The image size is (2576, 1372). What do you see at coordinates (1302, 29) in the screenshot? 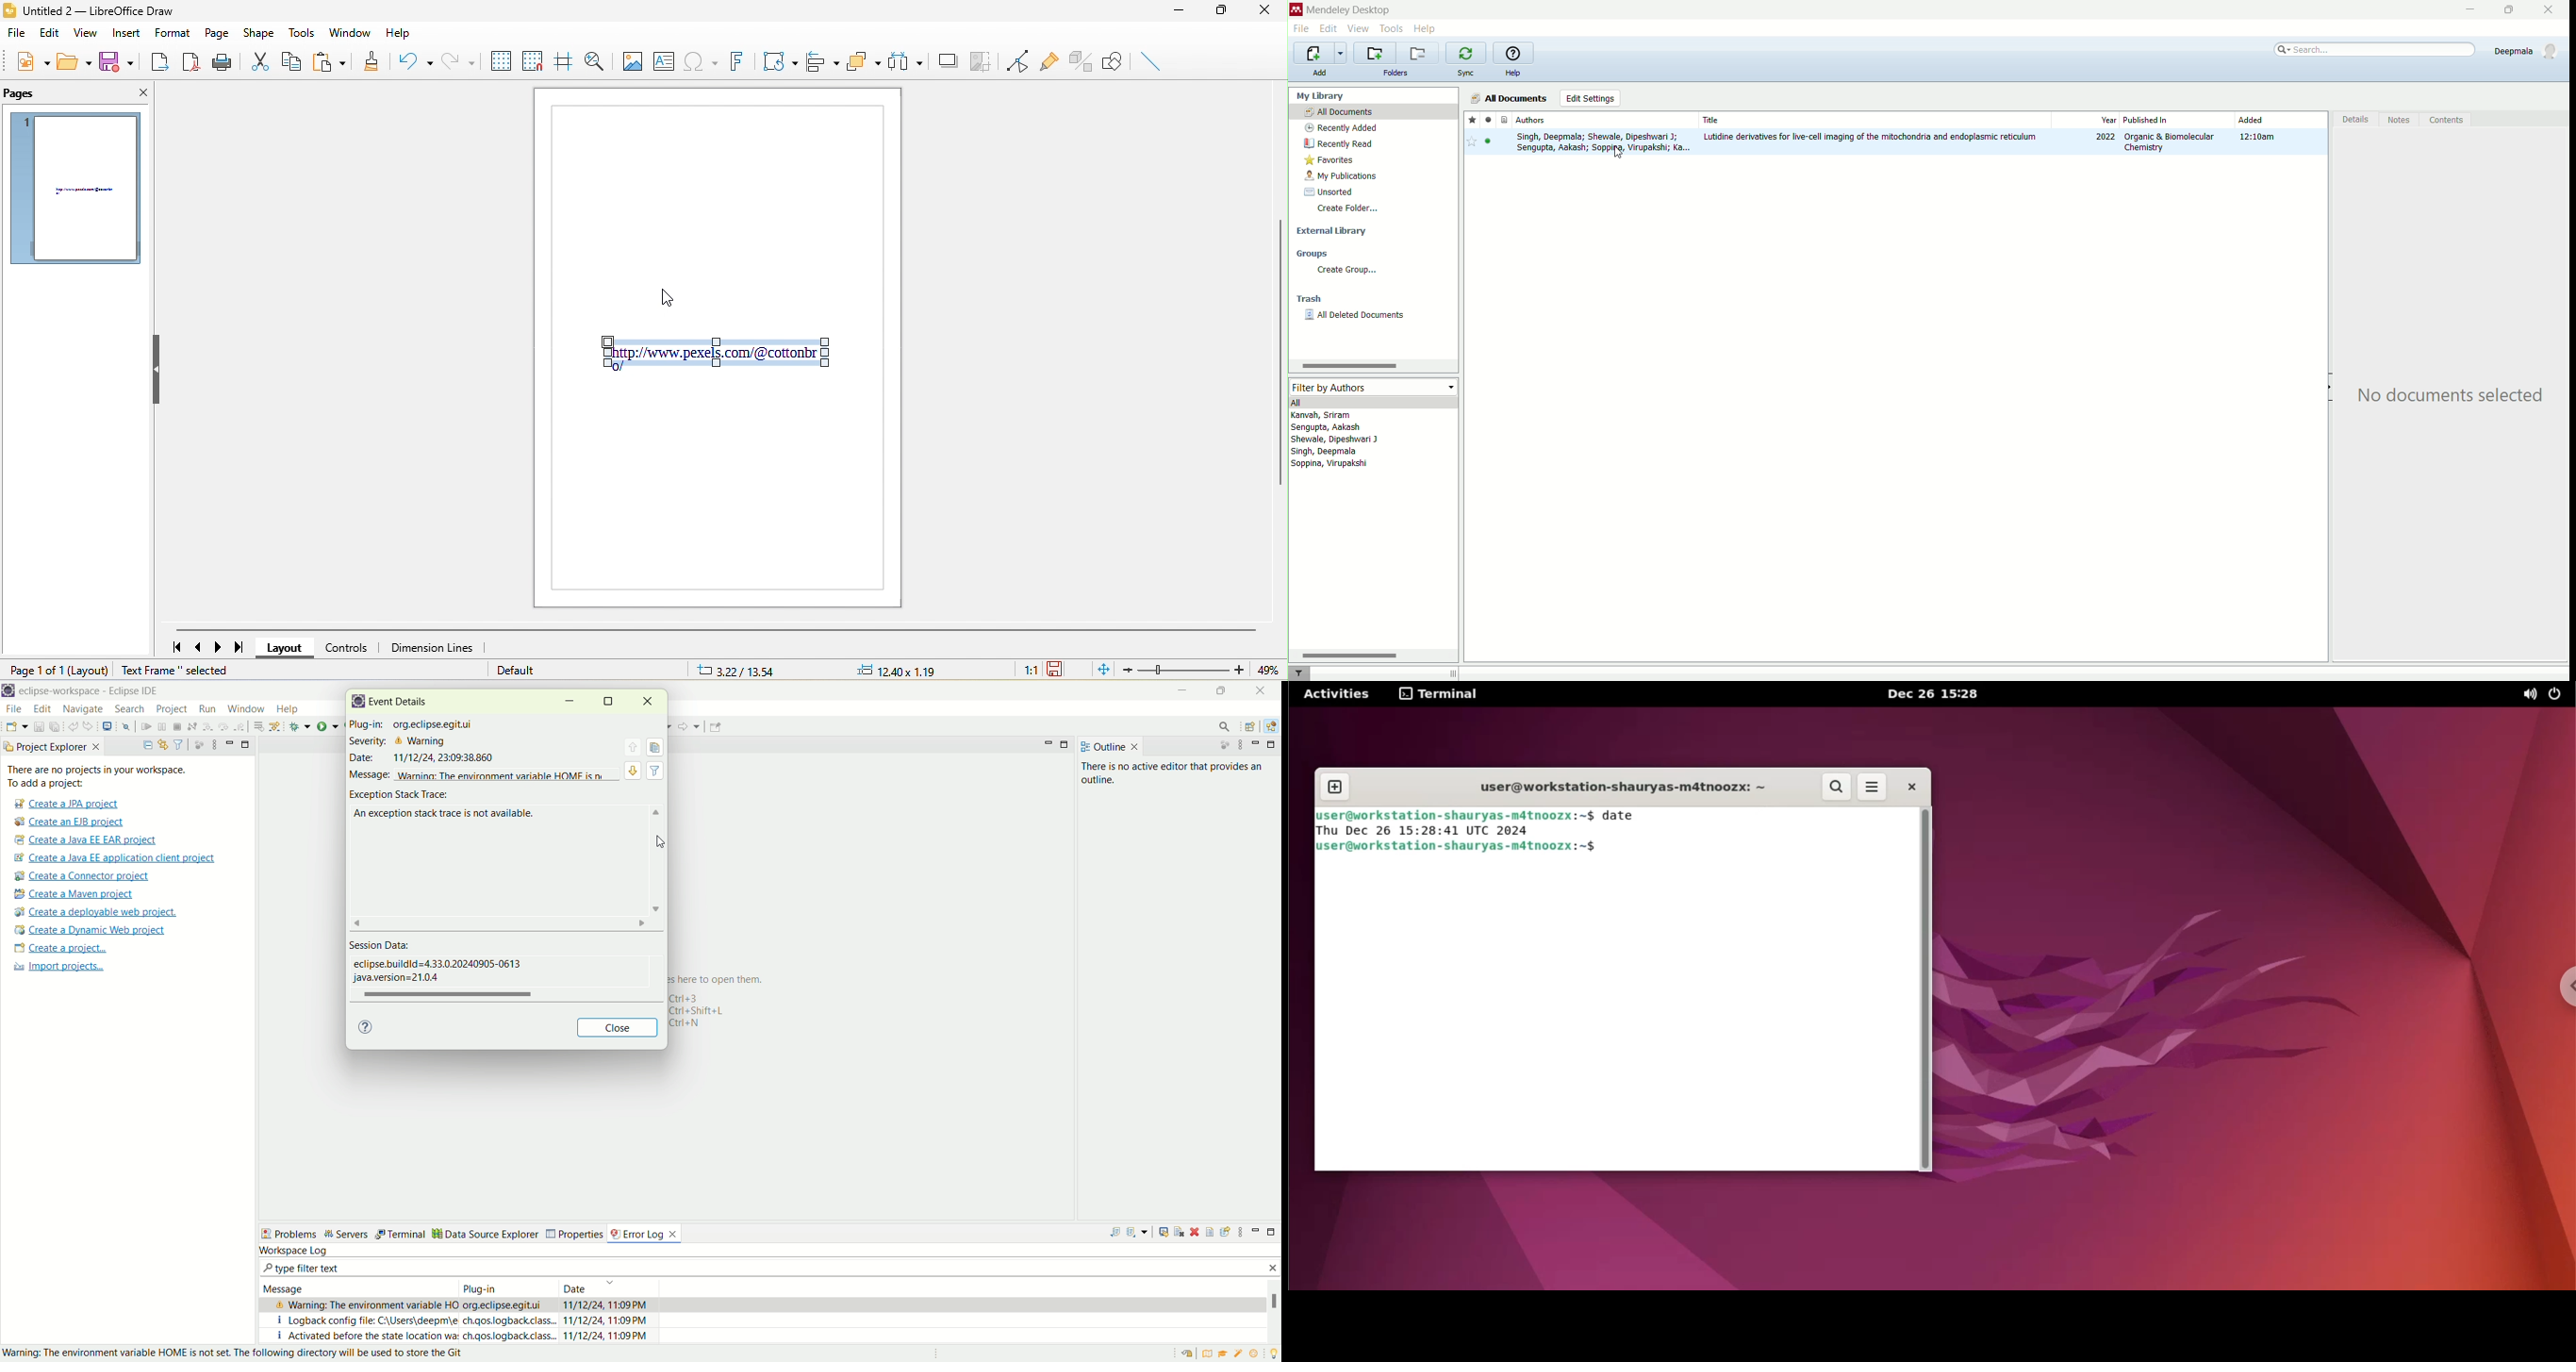
I see `file` at bounding box center [1302, 29].